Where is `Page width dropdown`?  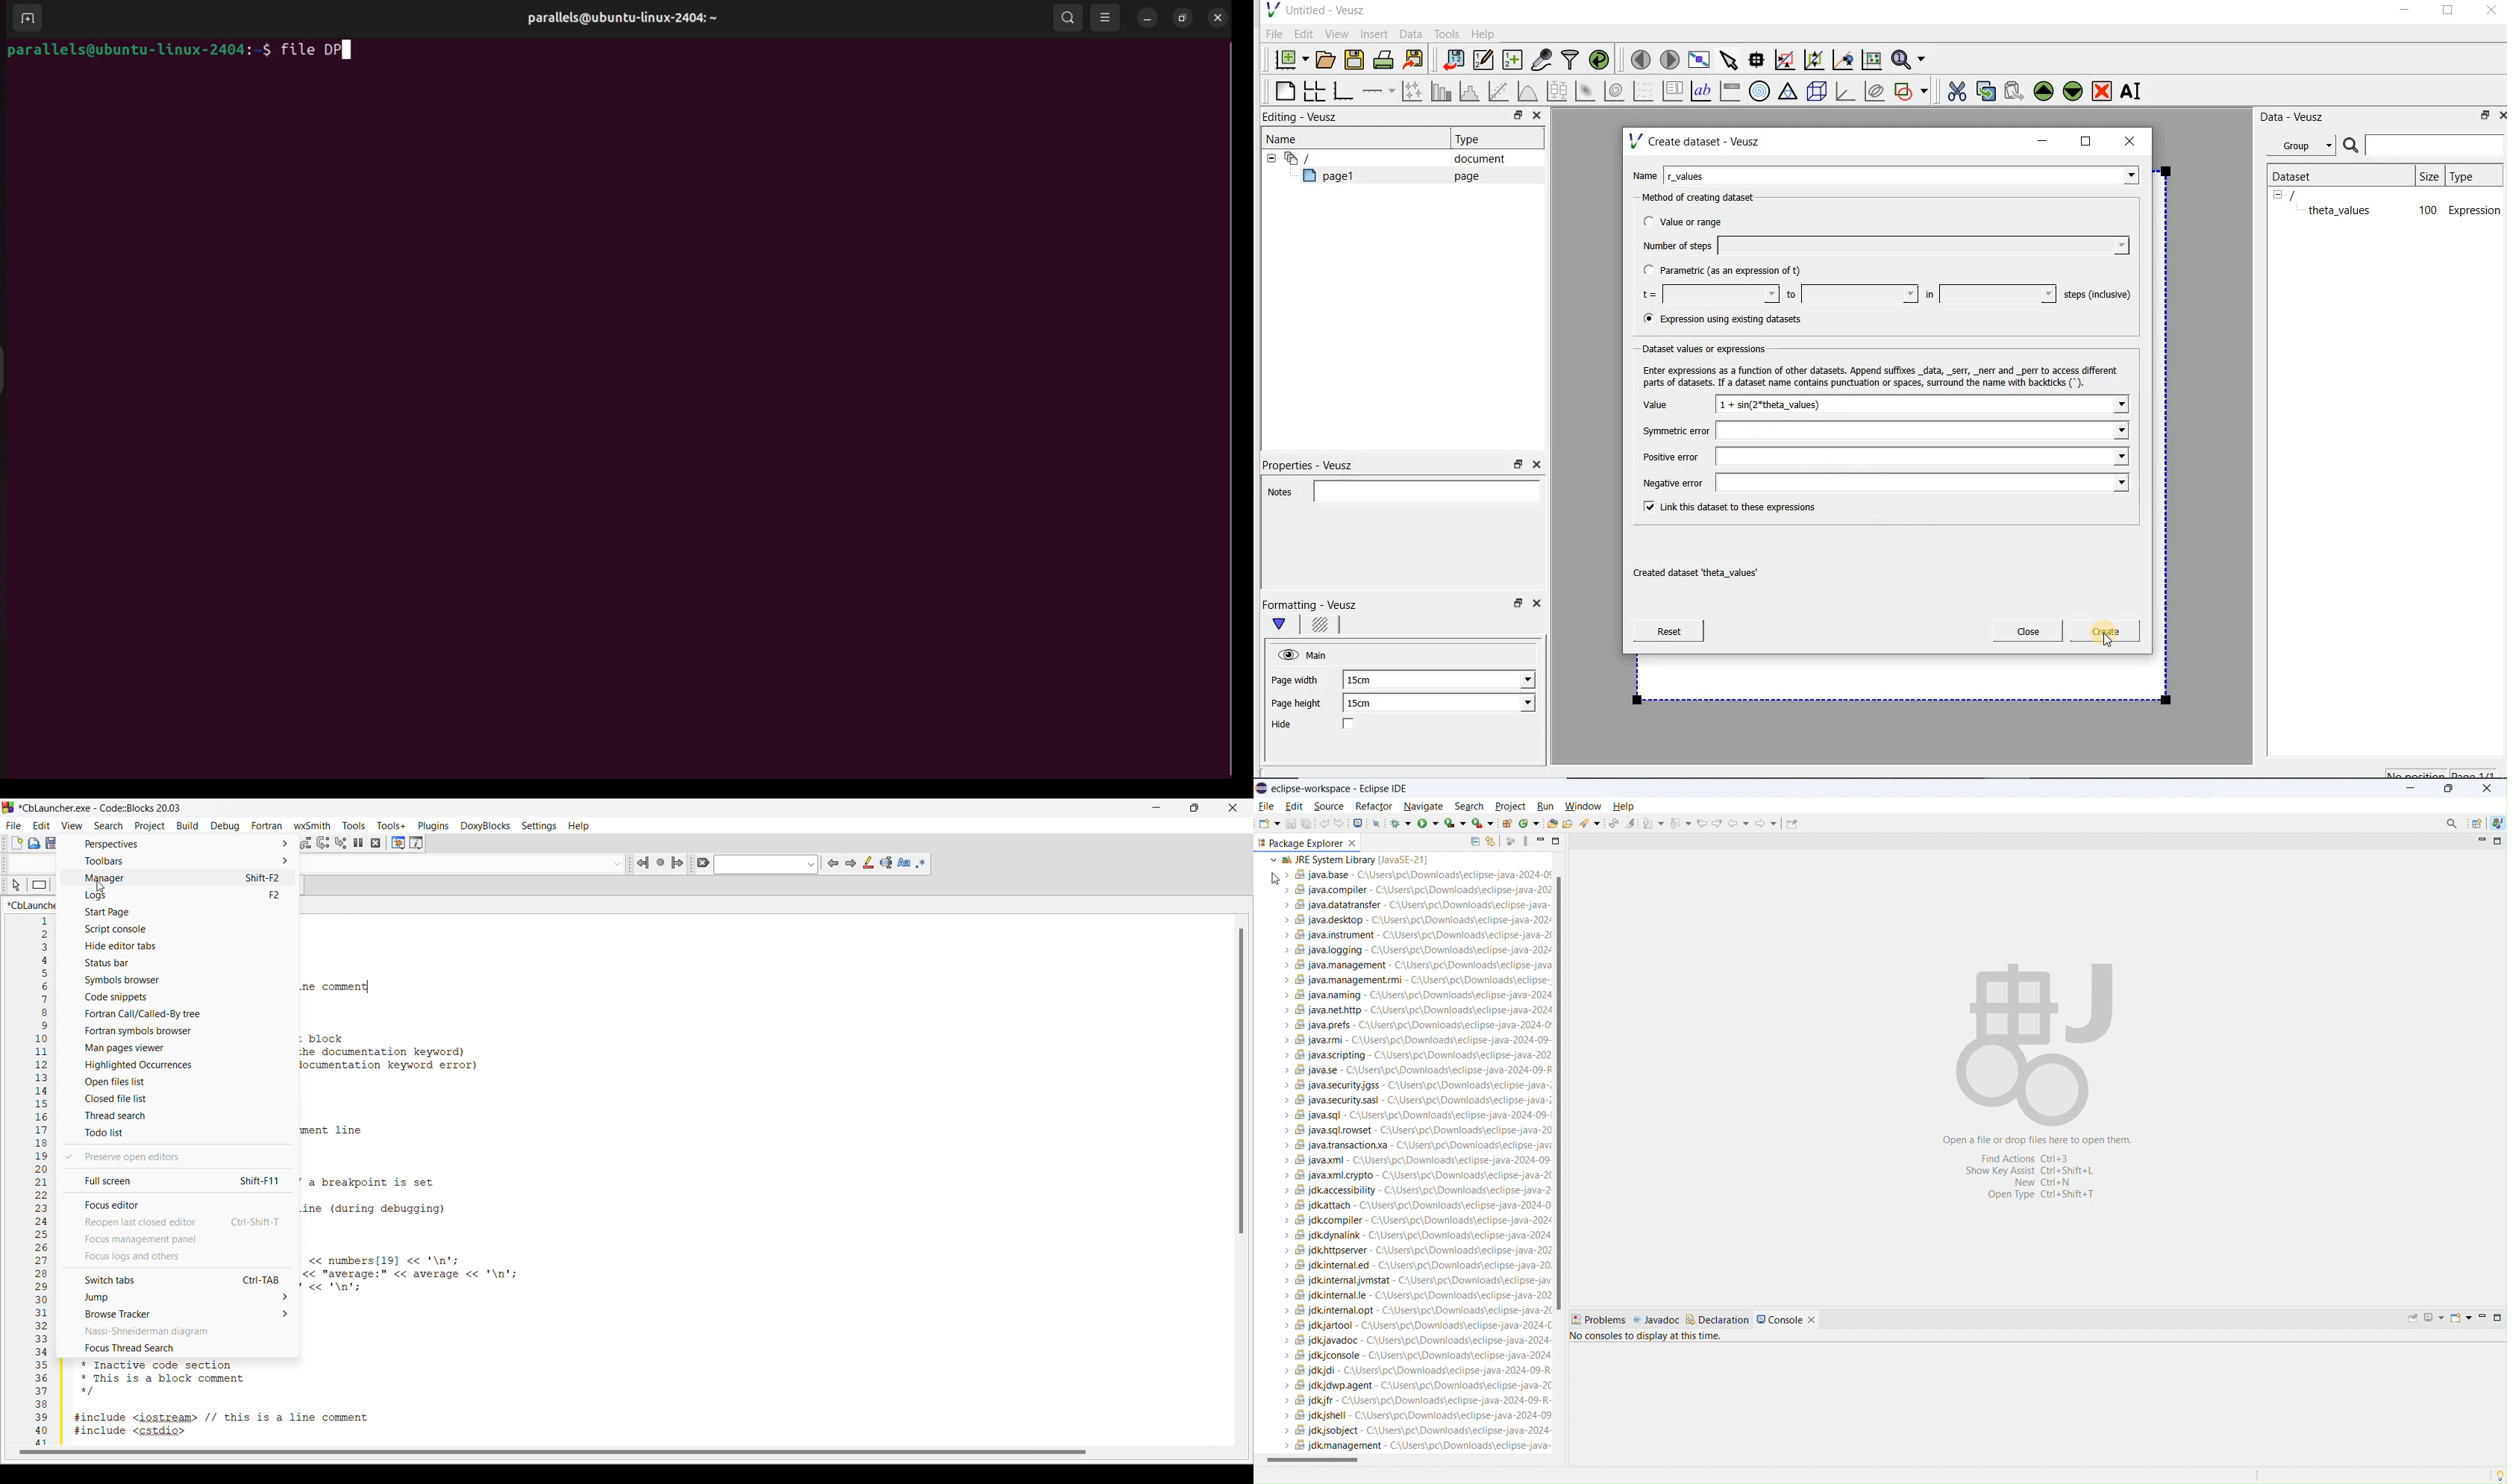 Page width dropdown is located at coordinates (1511, 680).